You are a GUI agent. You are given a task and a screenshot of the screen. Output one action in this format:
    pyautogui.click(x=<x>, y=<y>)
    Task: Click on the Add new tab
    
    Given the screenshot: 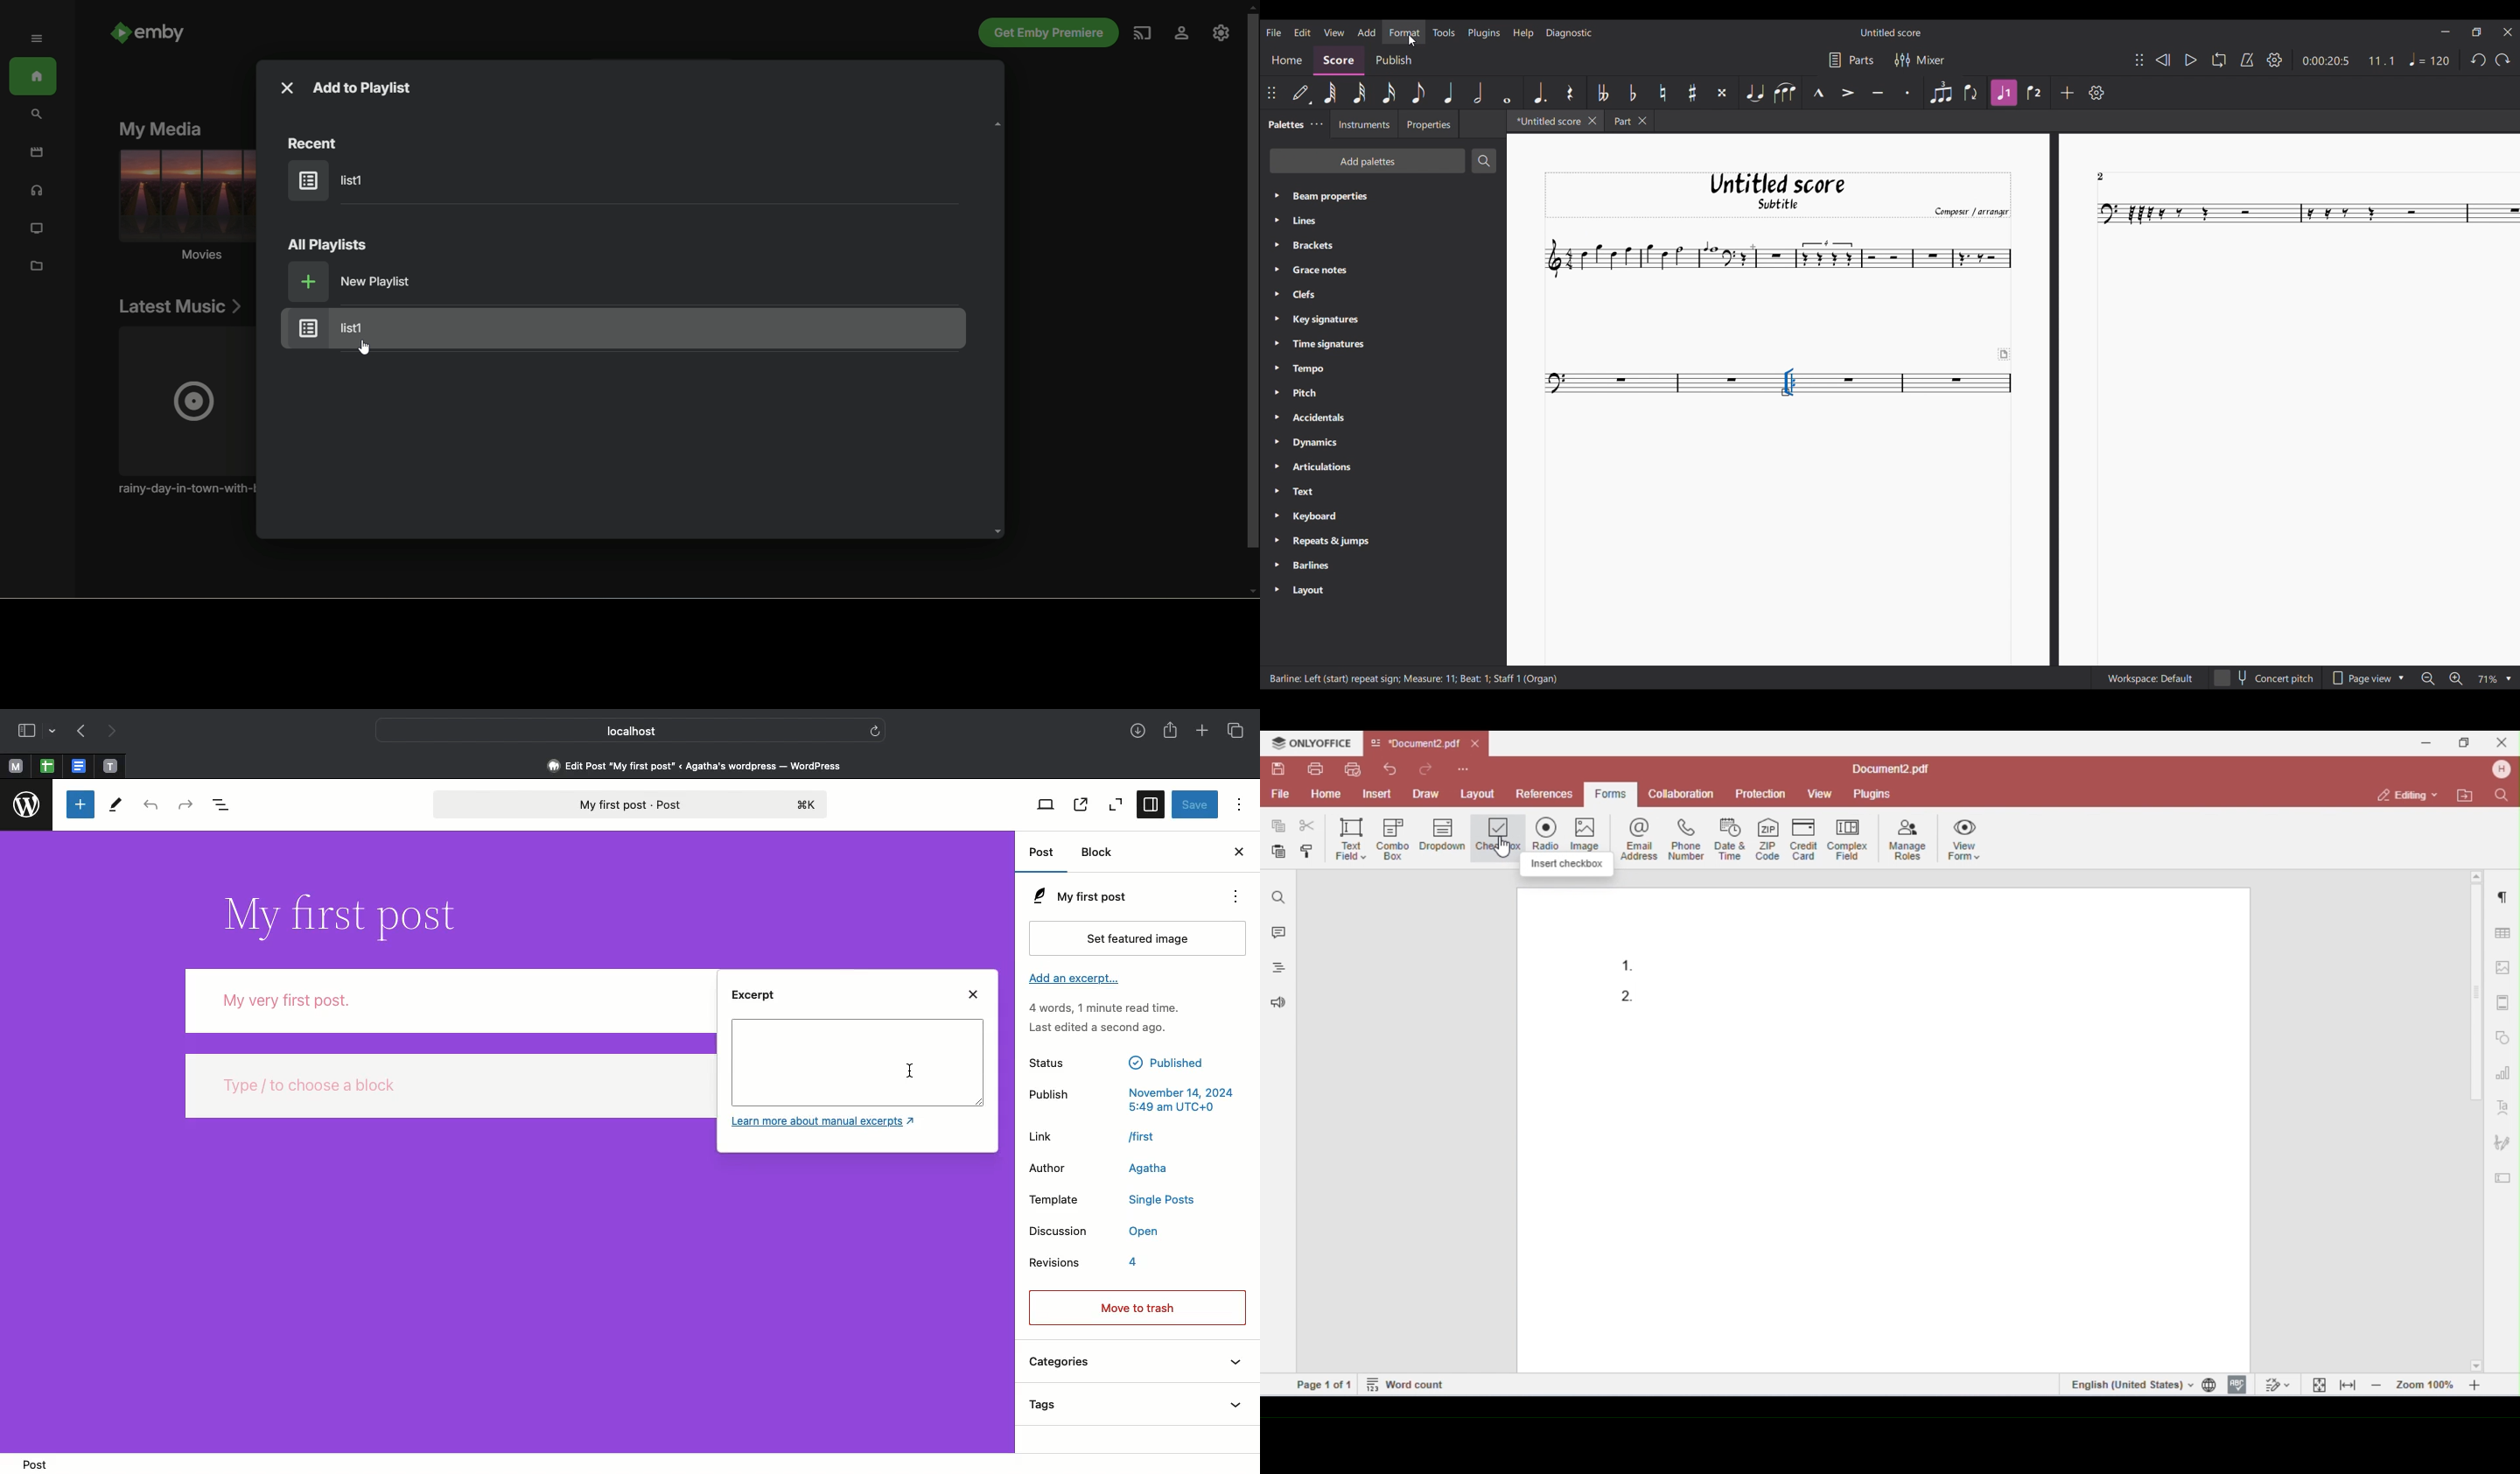 What is the action you would take?
    pyautogui.click(x=1201, y=732)
    